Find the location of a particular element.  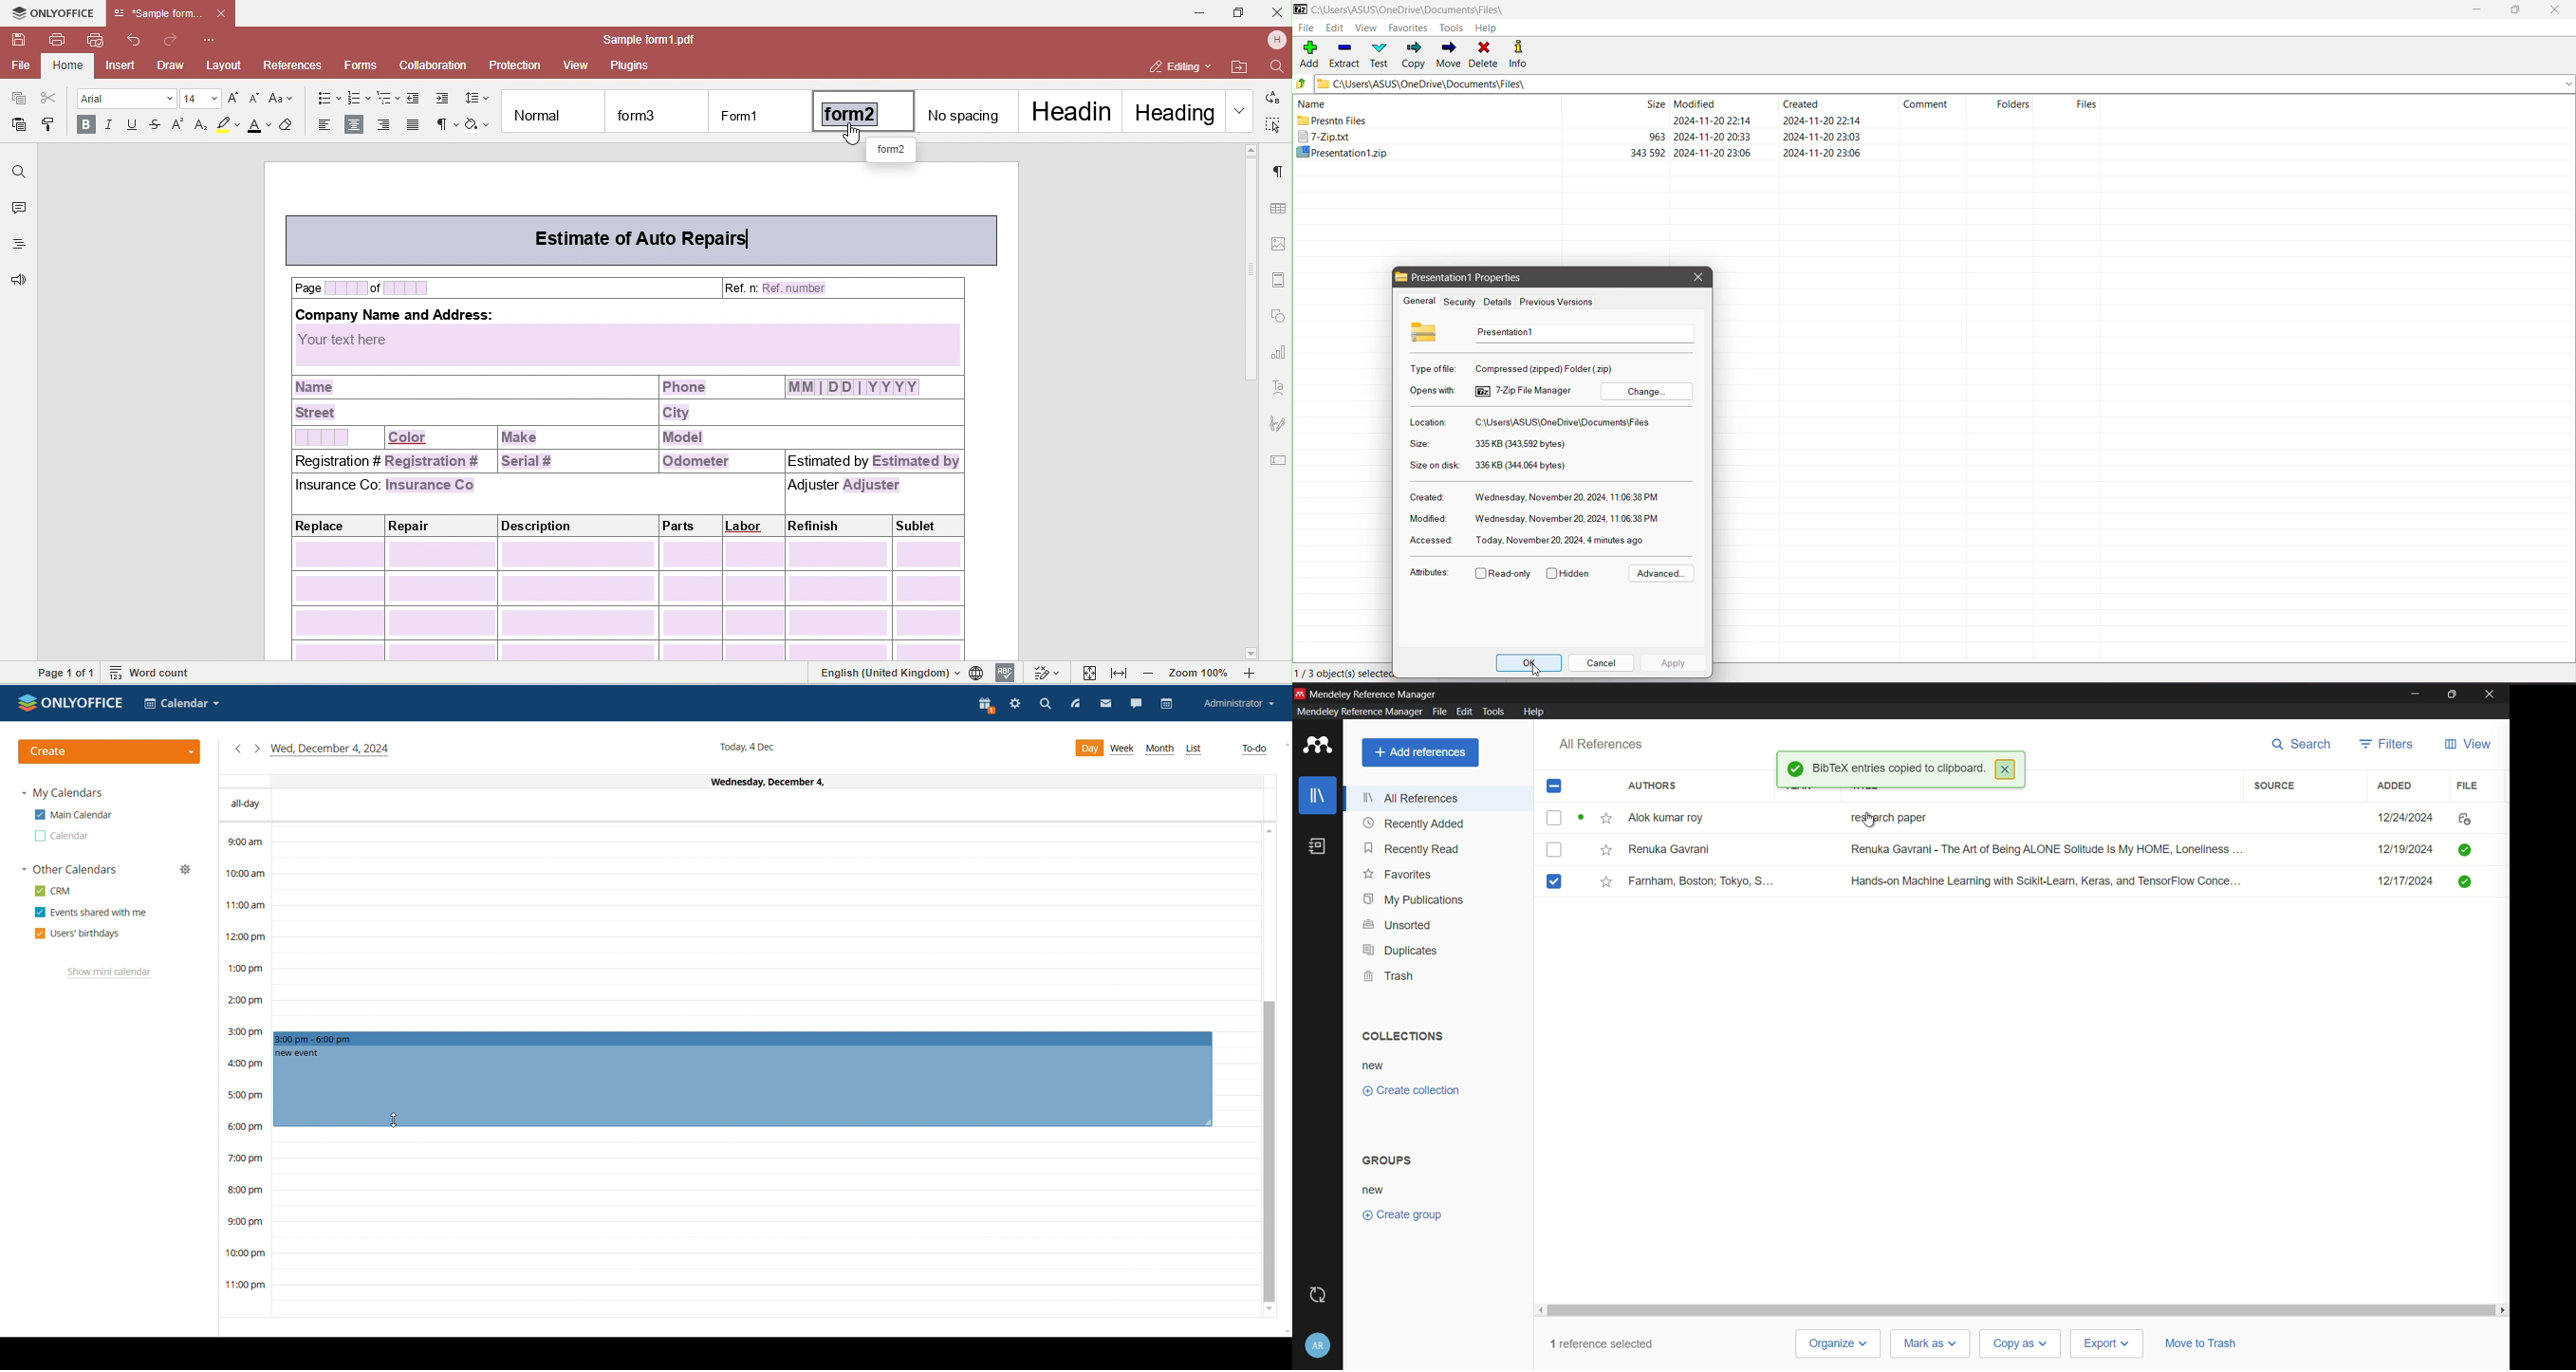

scroll up is located at coordinates (1284, 746).